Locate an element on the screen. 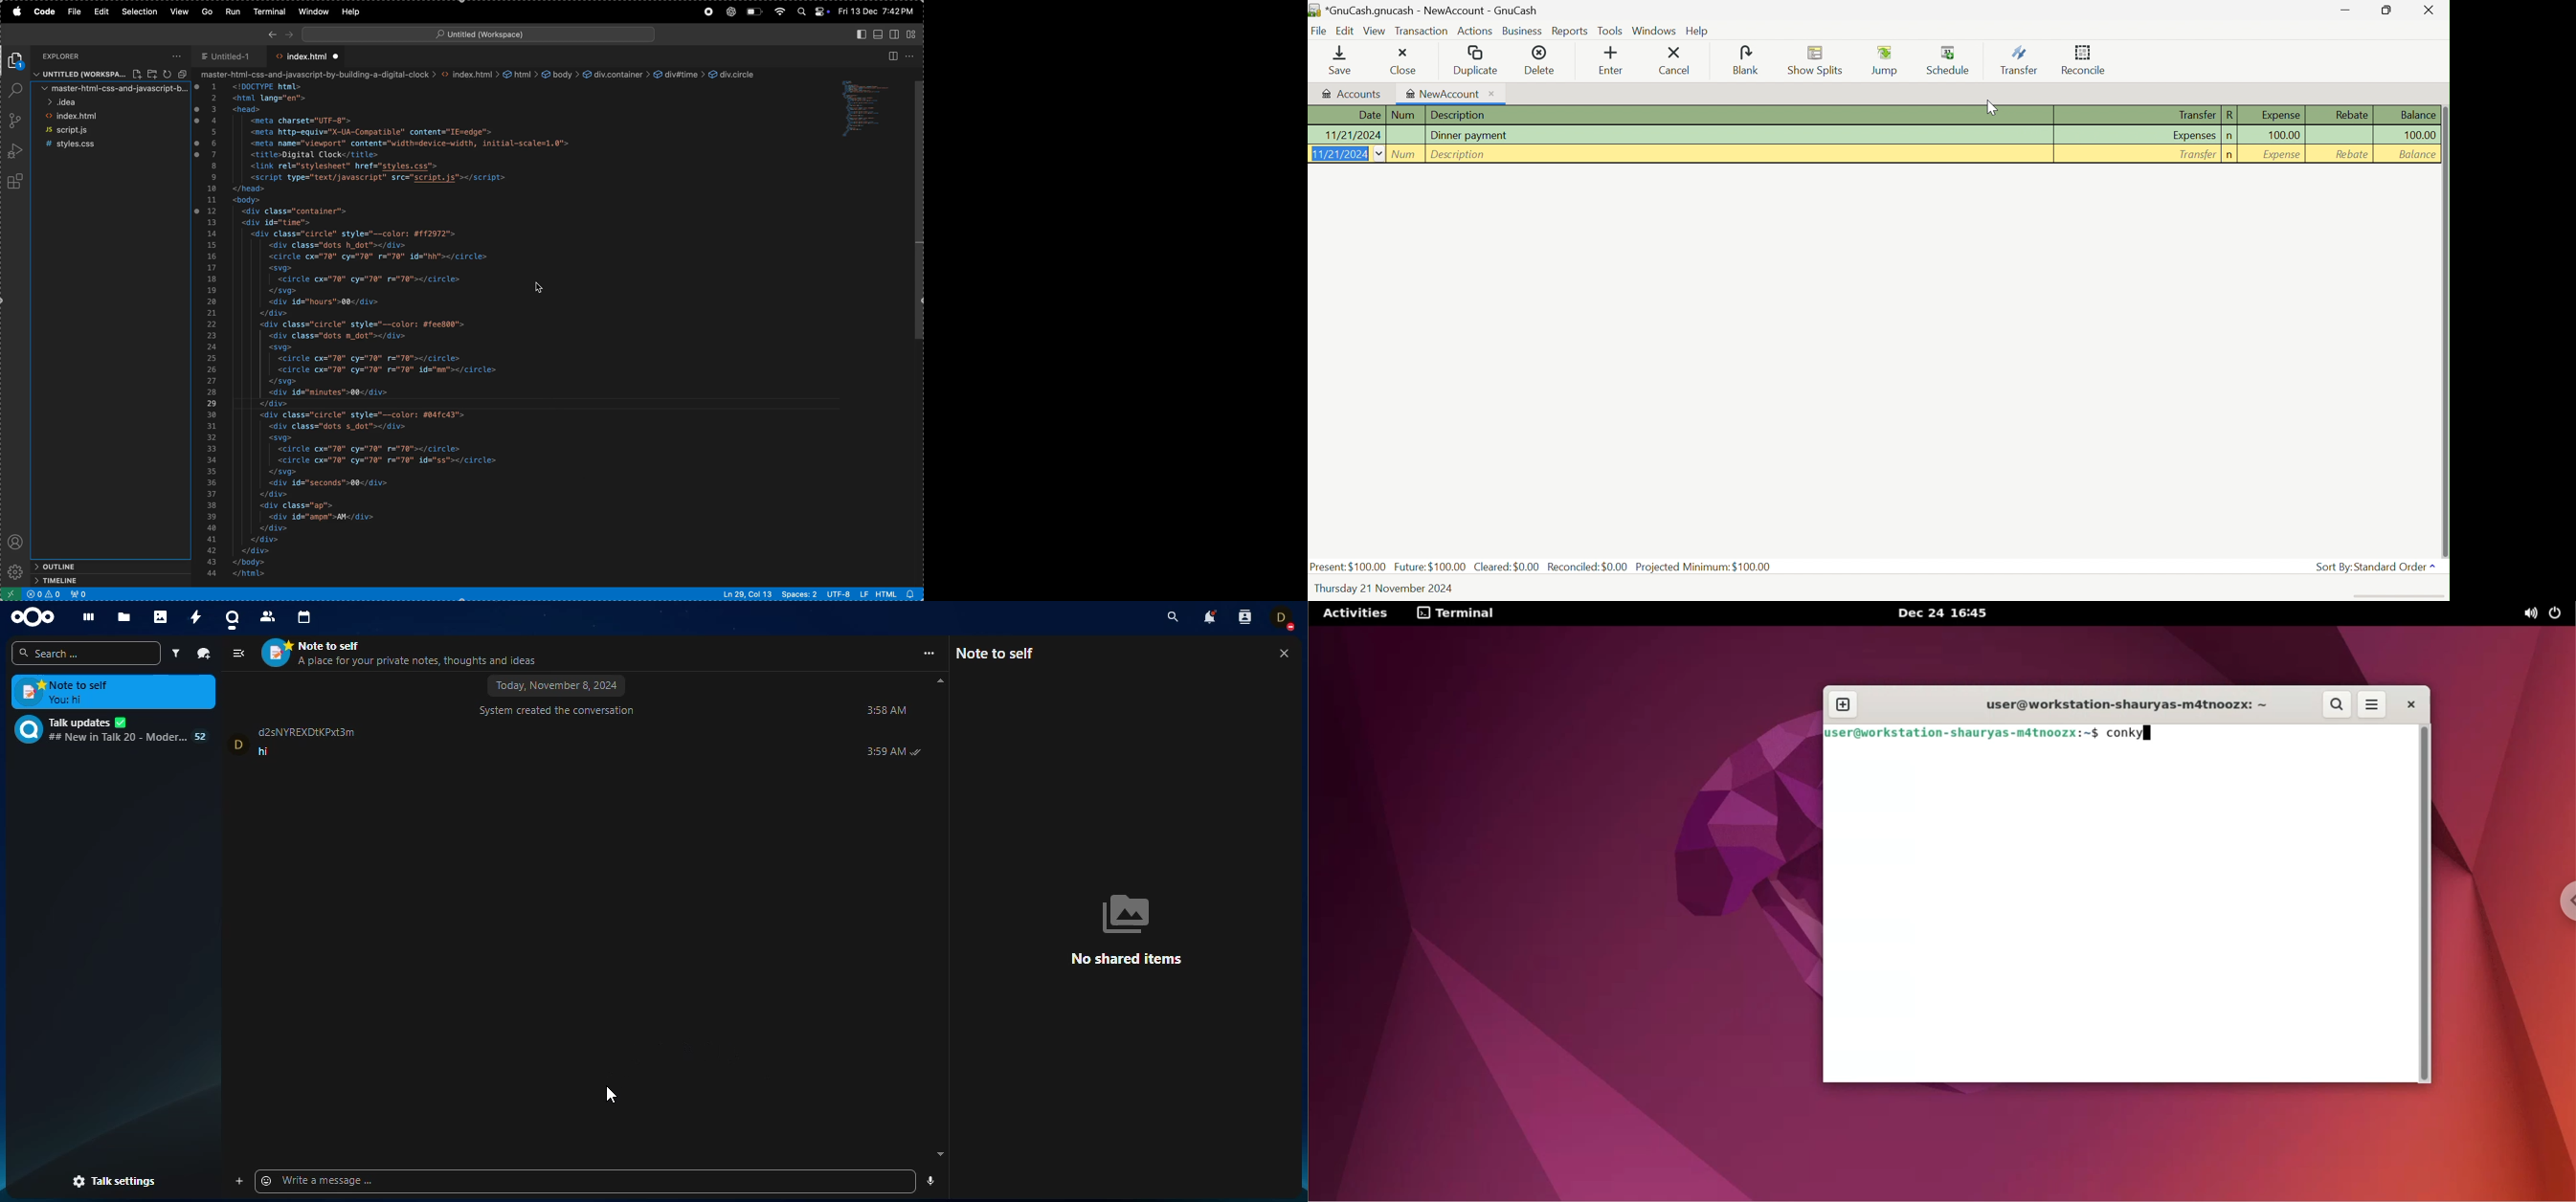 Image resolution: width=2576 pixels, height=1204 pixels. untitled 1 is located at coordinates (230, 54).